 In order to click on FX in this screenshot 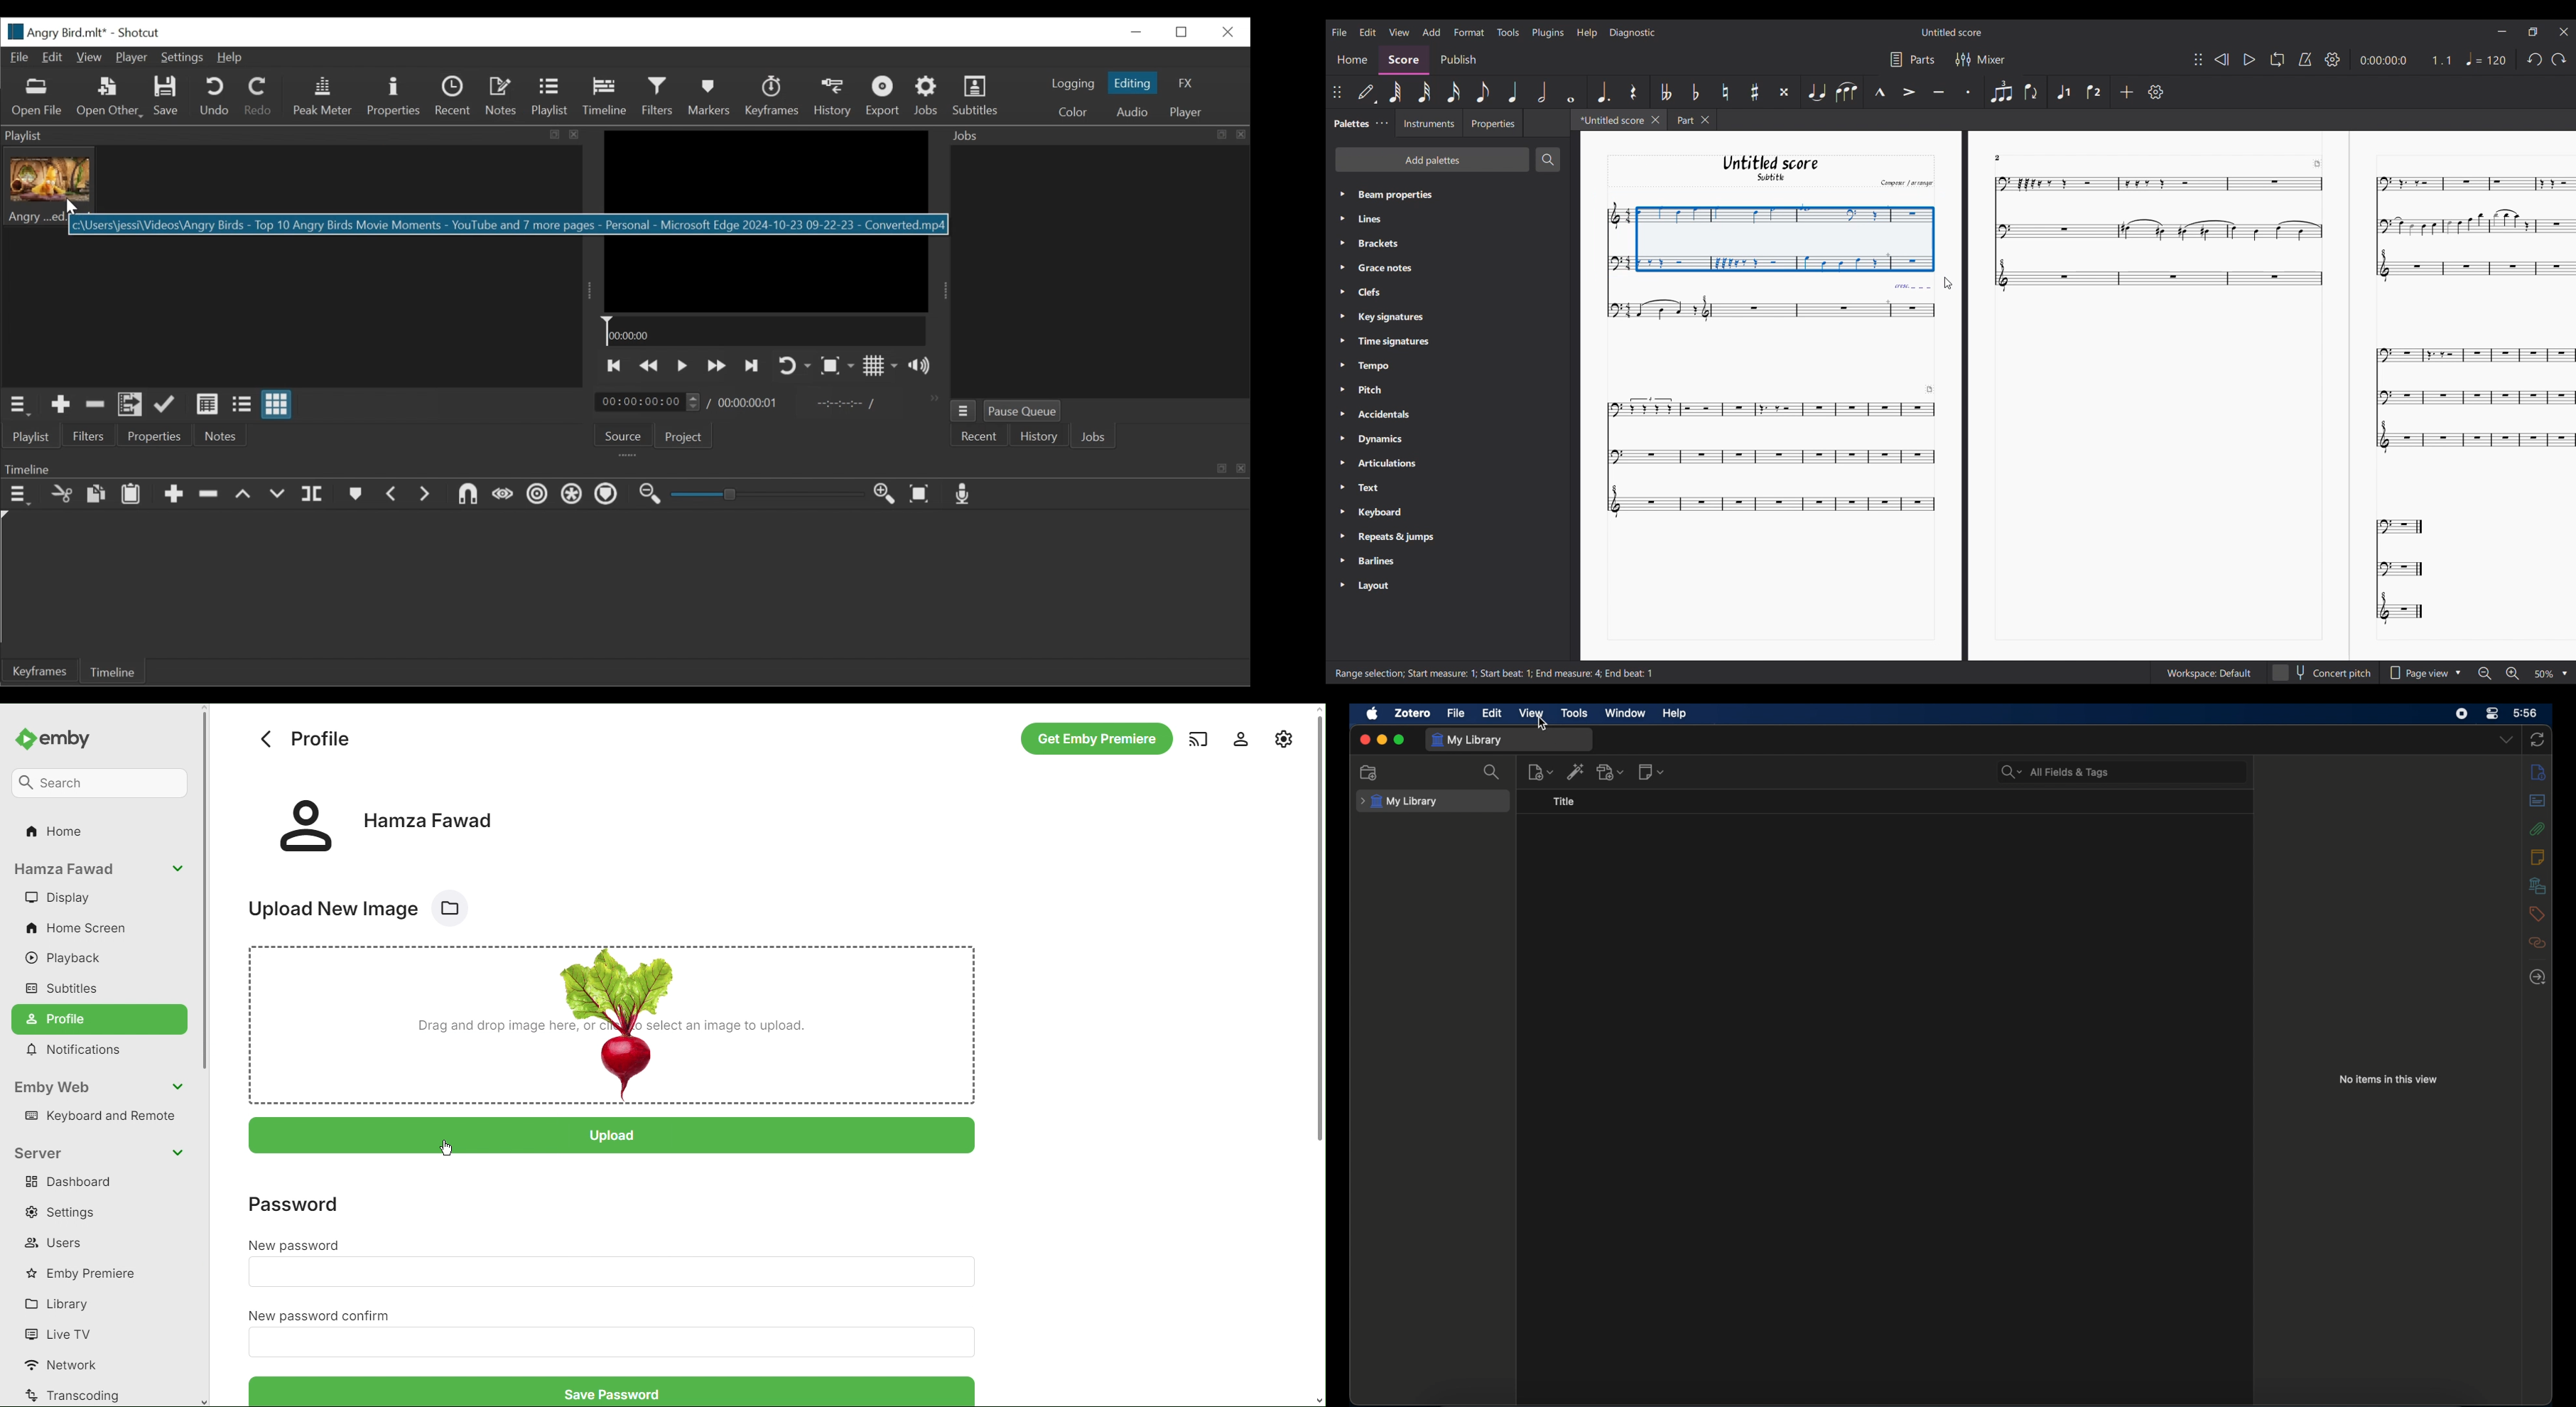, I will do `click(1185, 84)`.